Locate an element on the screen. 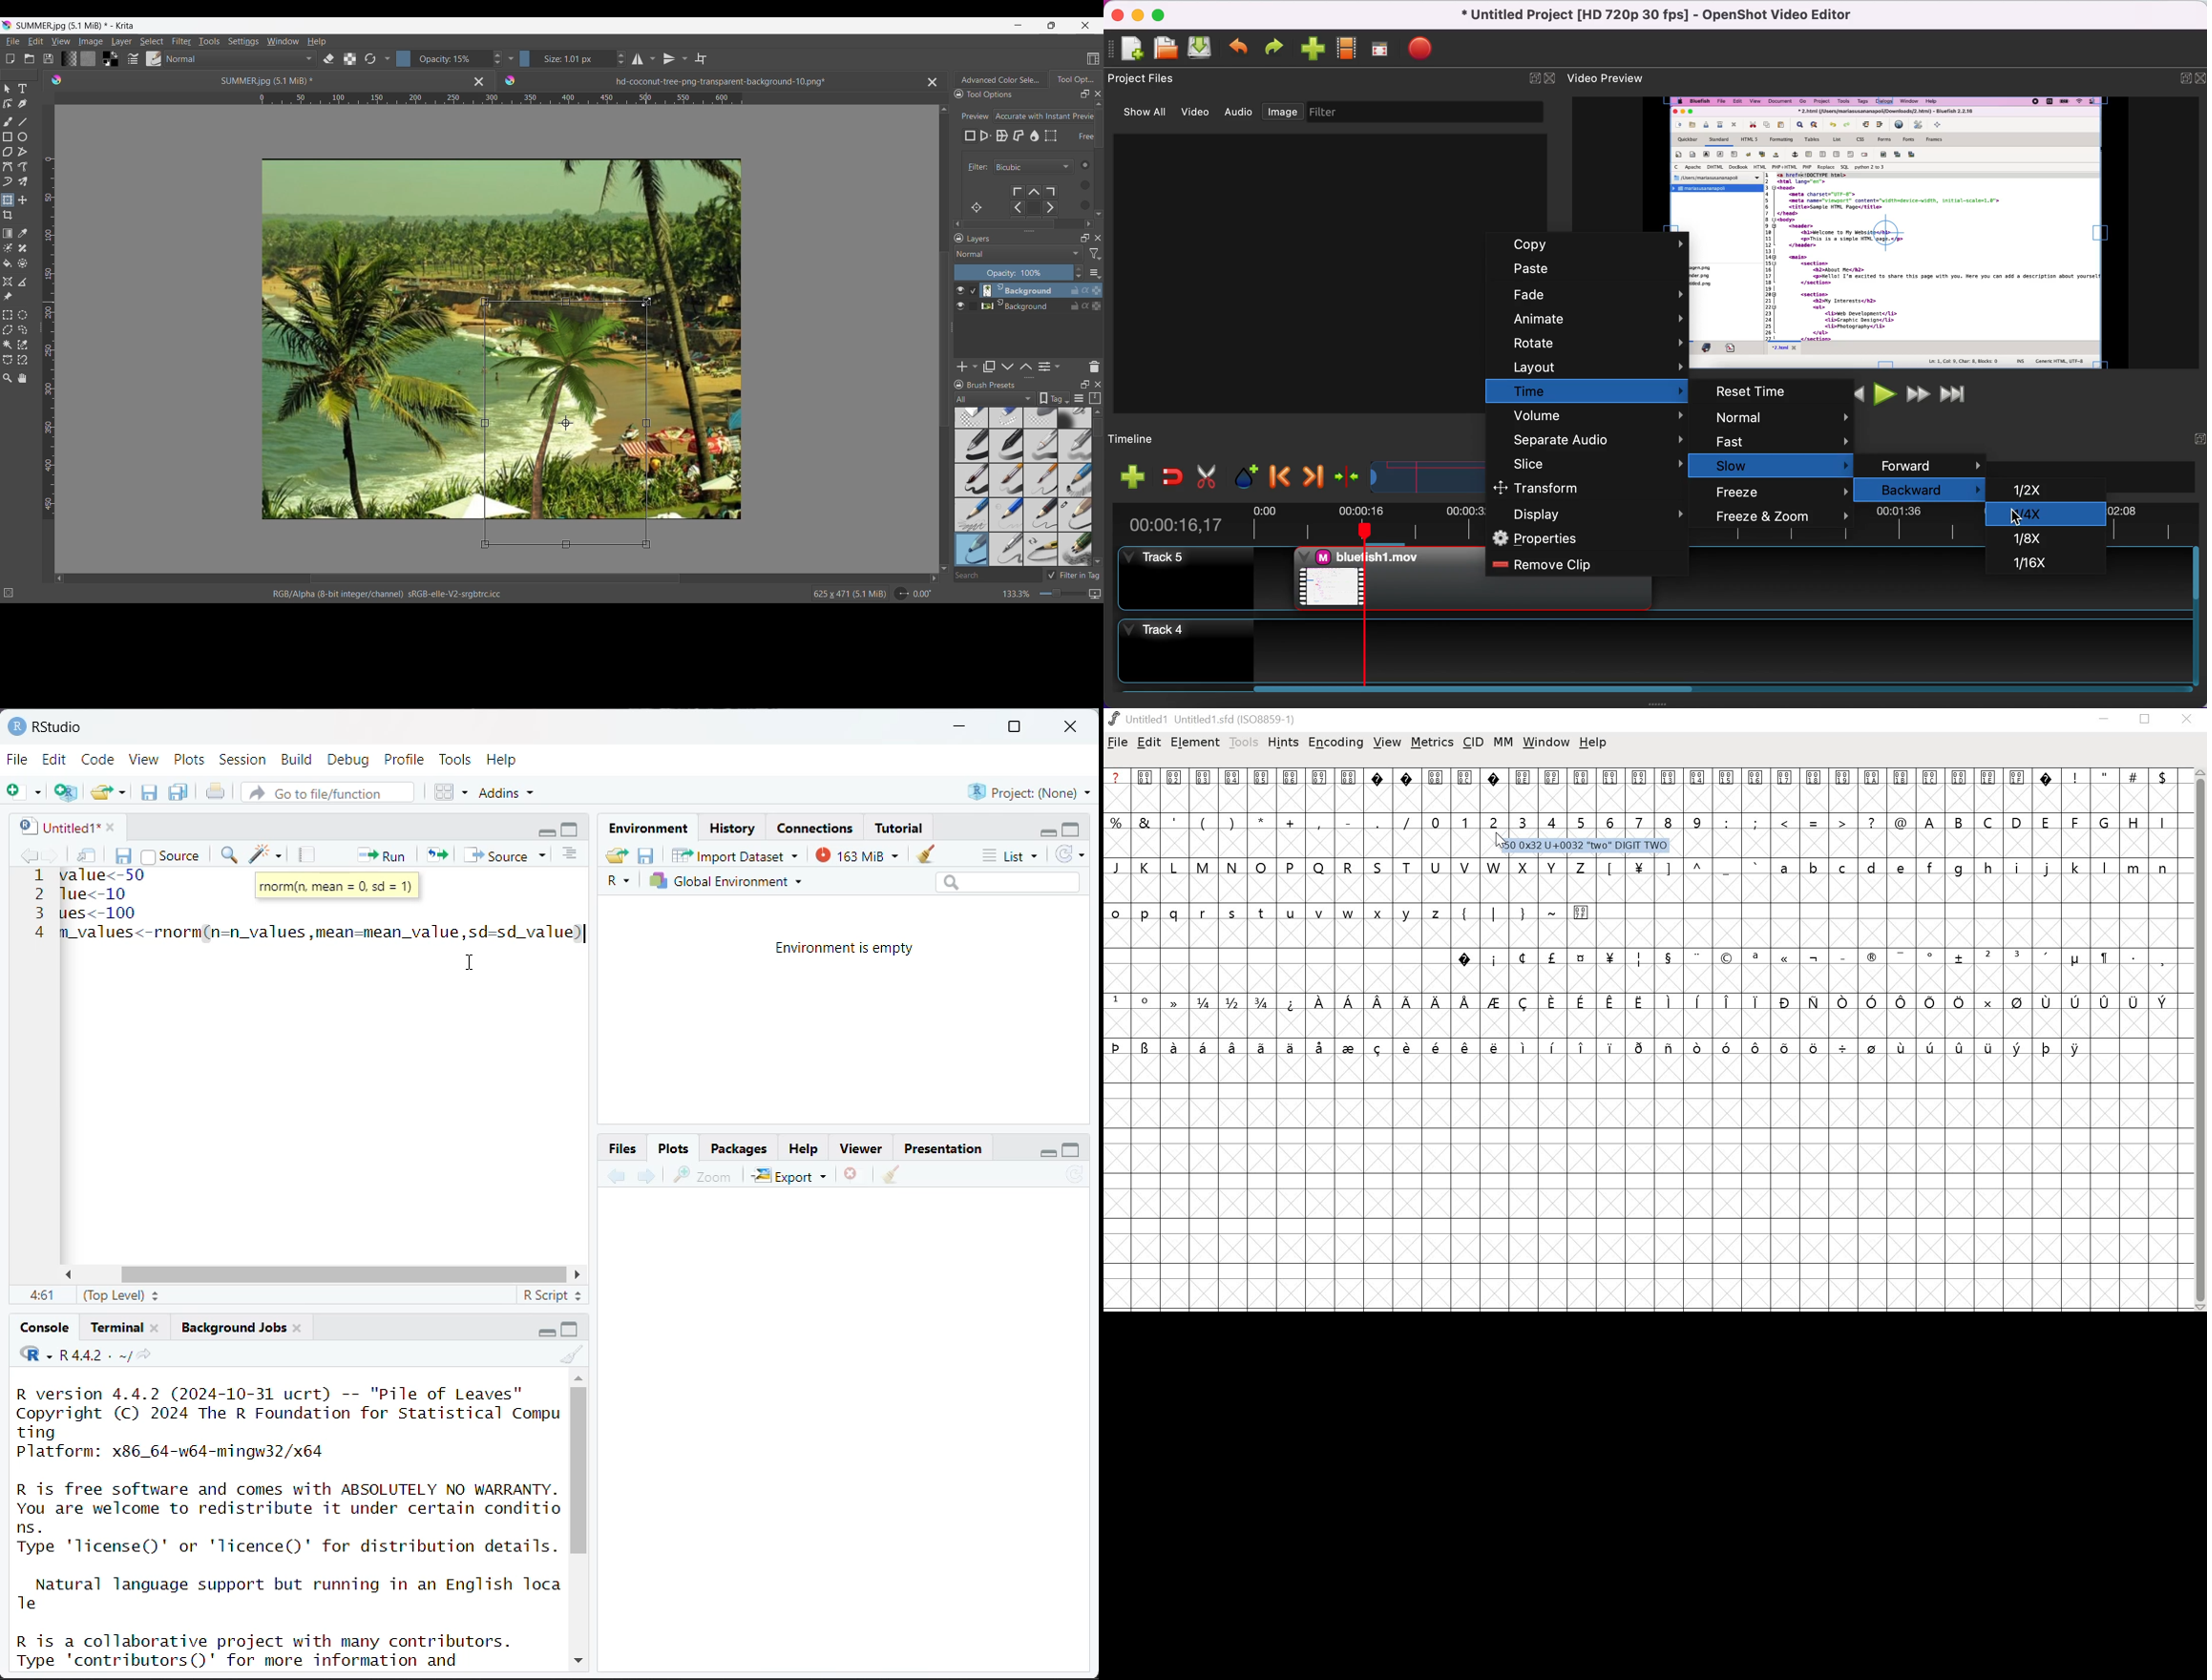  Calligraphy is located at coordinates (22, 103).